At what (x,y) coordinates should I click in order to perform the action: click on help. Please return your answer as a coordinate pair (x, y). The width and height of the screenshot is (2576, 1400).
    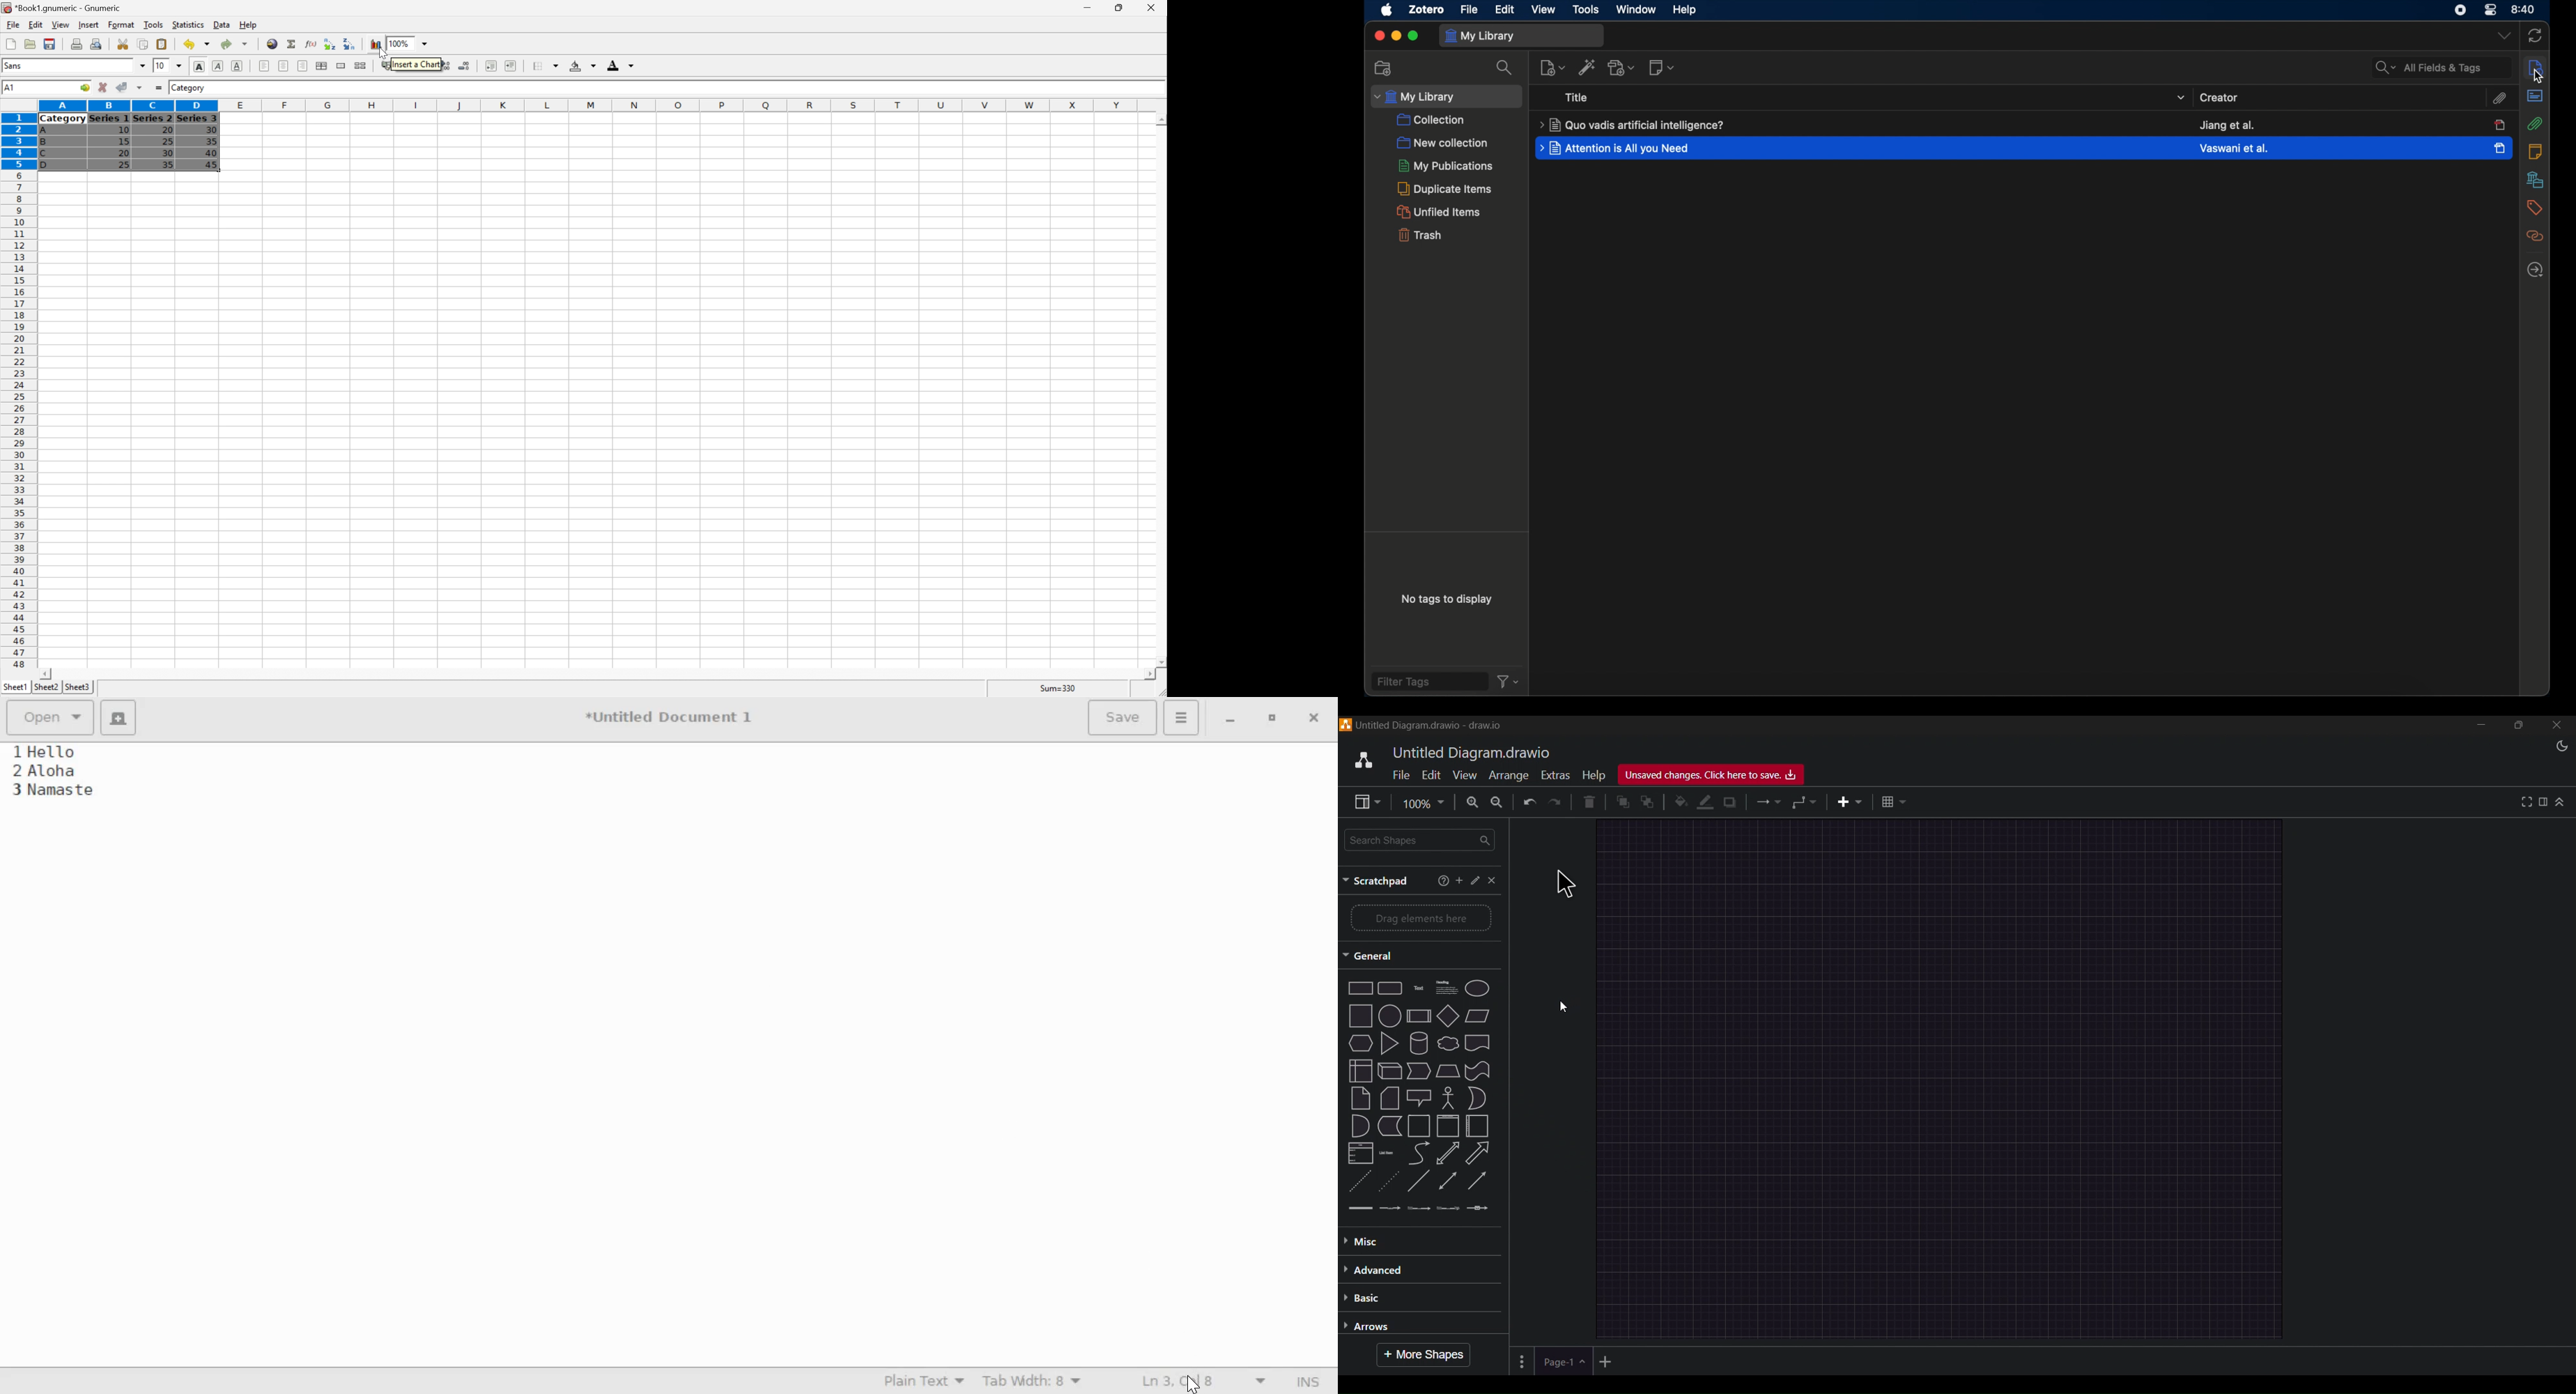
    Looking at the image, I should click on (1686, 10).